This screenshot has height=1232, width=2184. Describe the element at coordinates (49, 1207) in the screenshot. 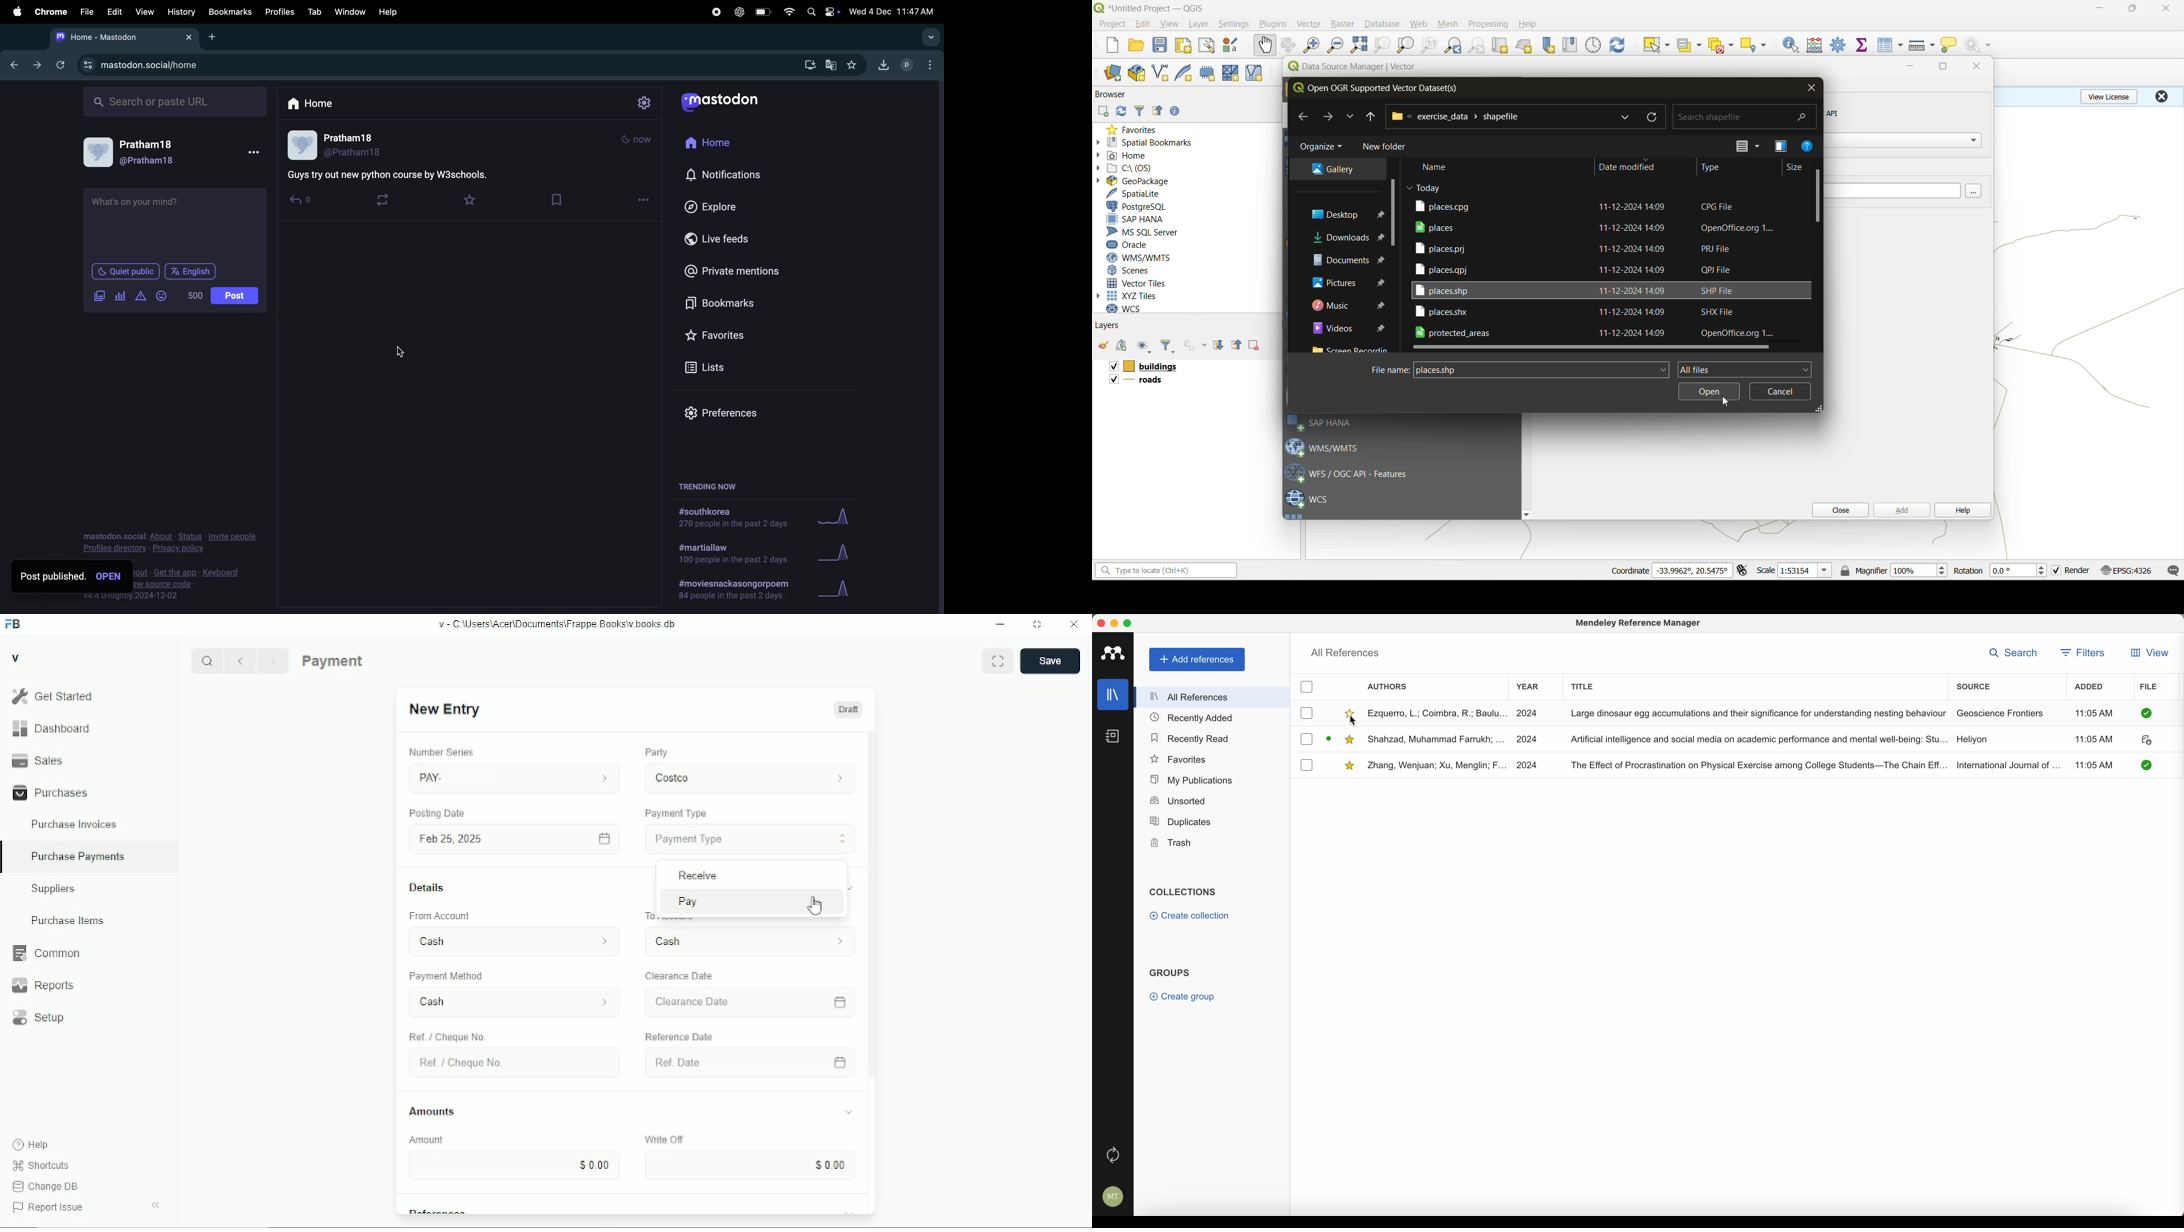

I see `Report Issue` at that location.